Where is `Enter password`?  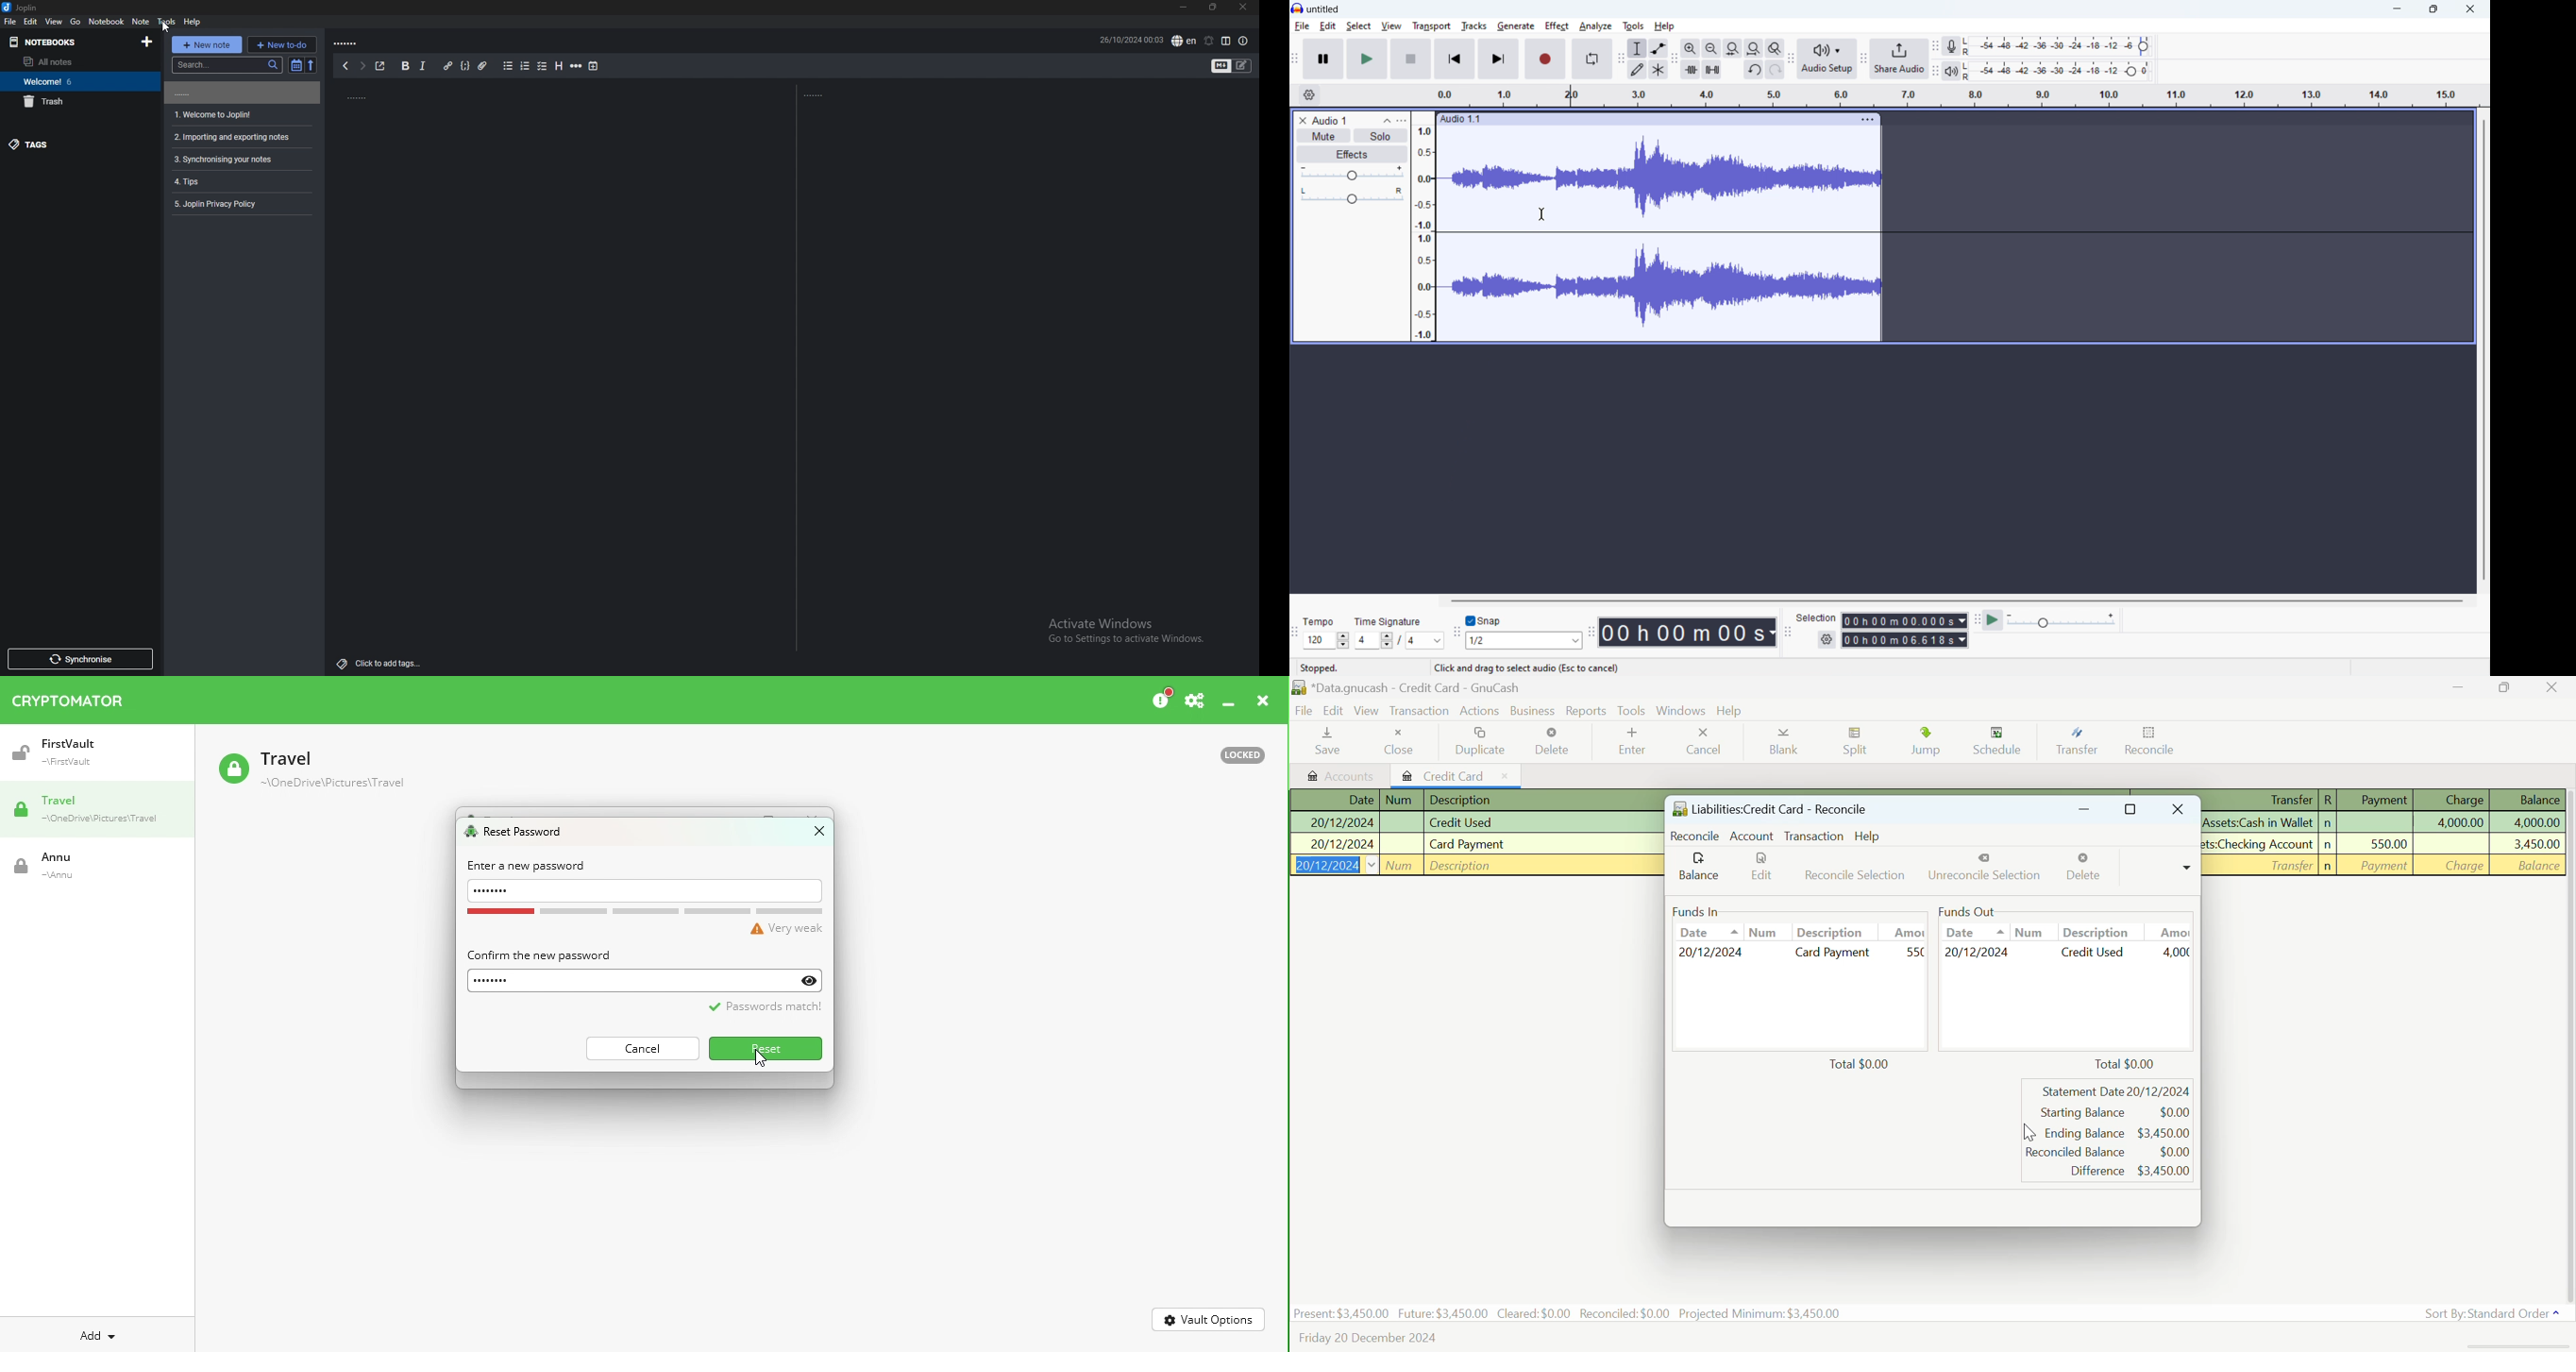
Enter password is located at coordinates (647, 891).